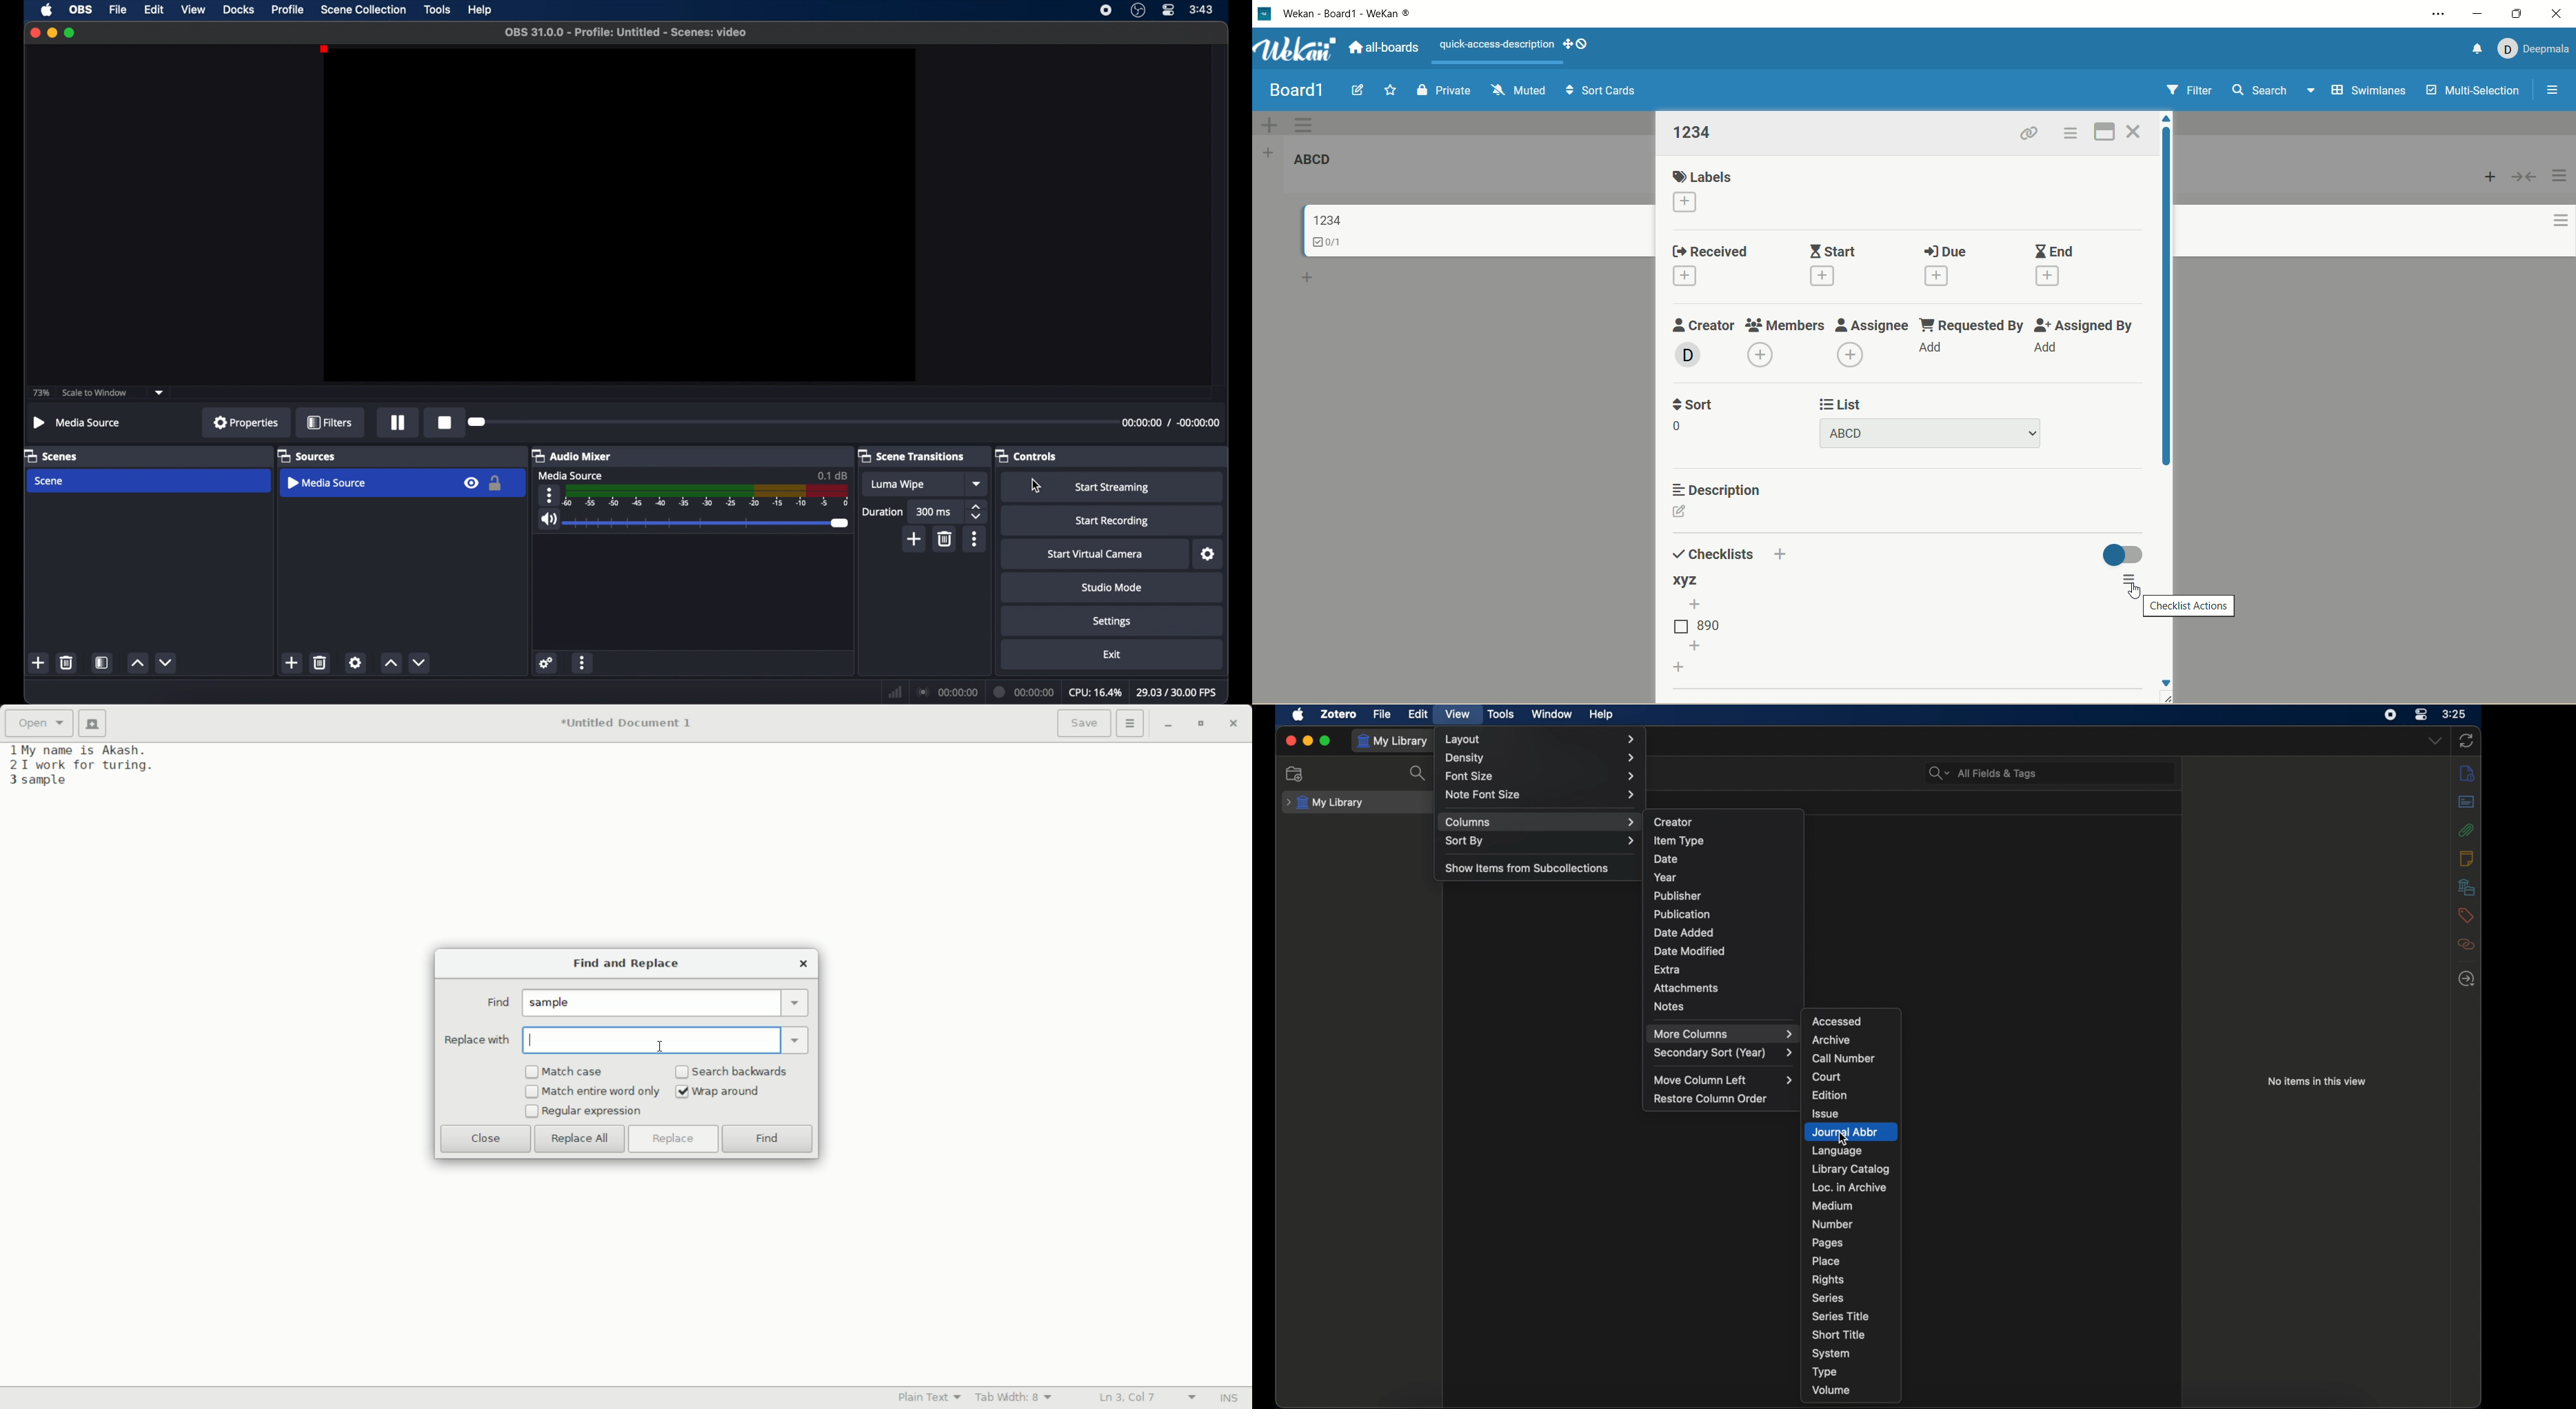  What do you see at coordinates (1833, 1206) in the screenshot?
I see `medium` at bounding box center [1833, 1206].